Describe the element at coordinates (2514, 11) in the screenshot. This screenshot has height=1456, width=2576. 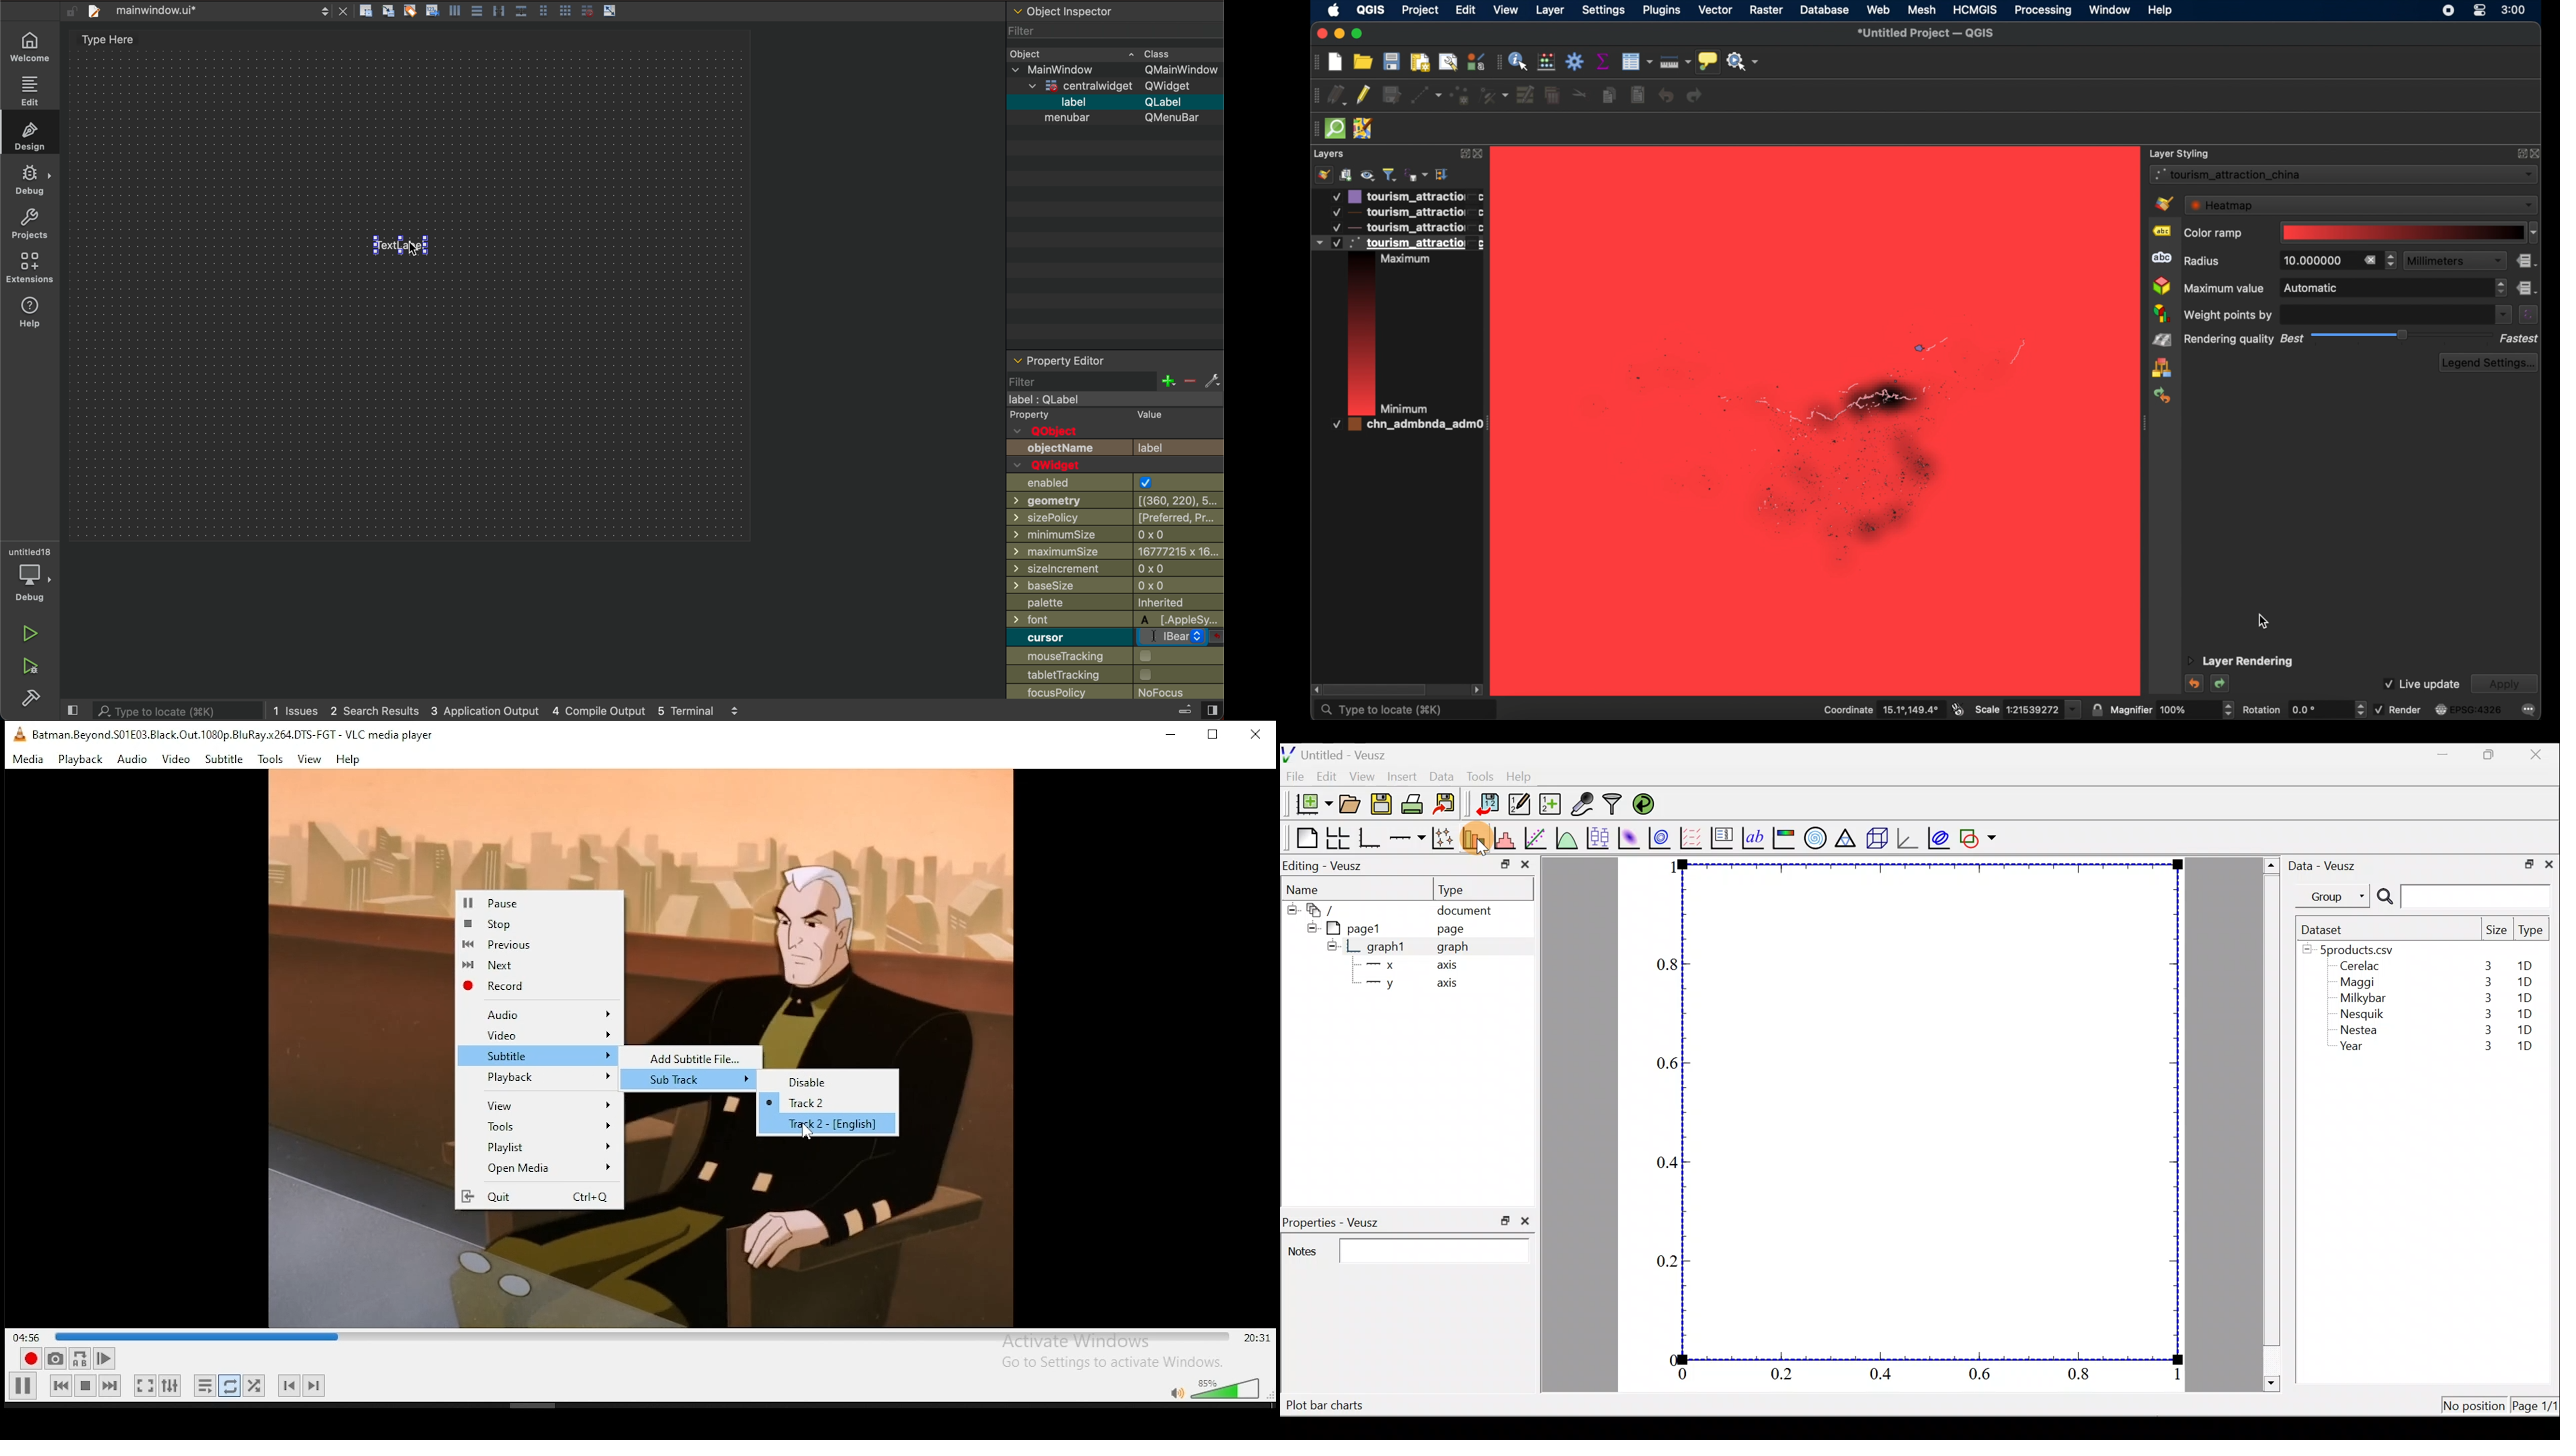
I see `time` at that location.